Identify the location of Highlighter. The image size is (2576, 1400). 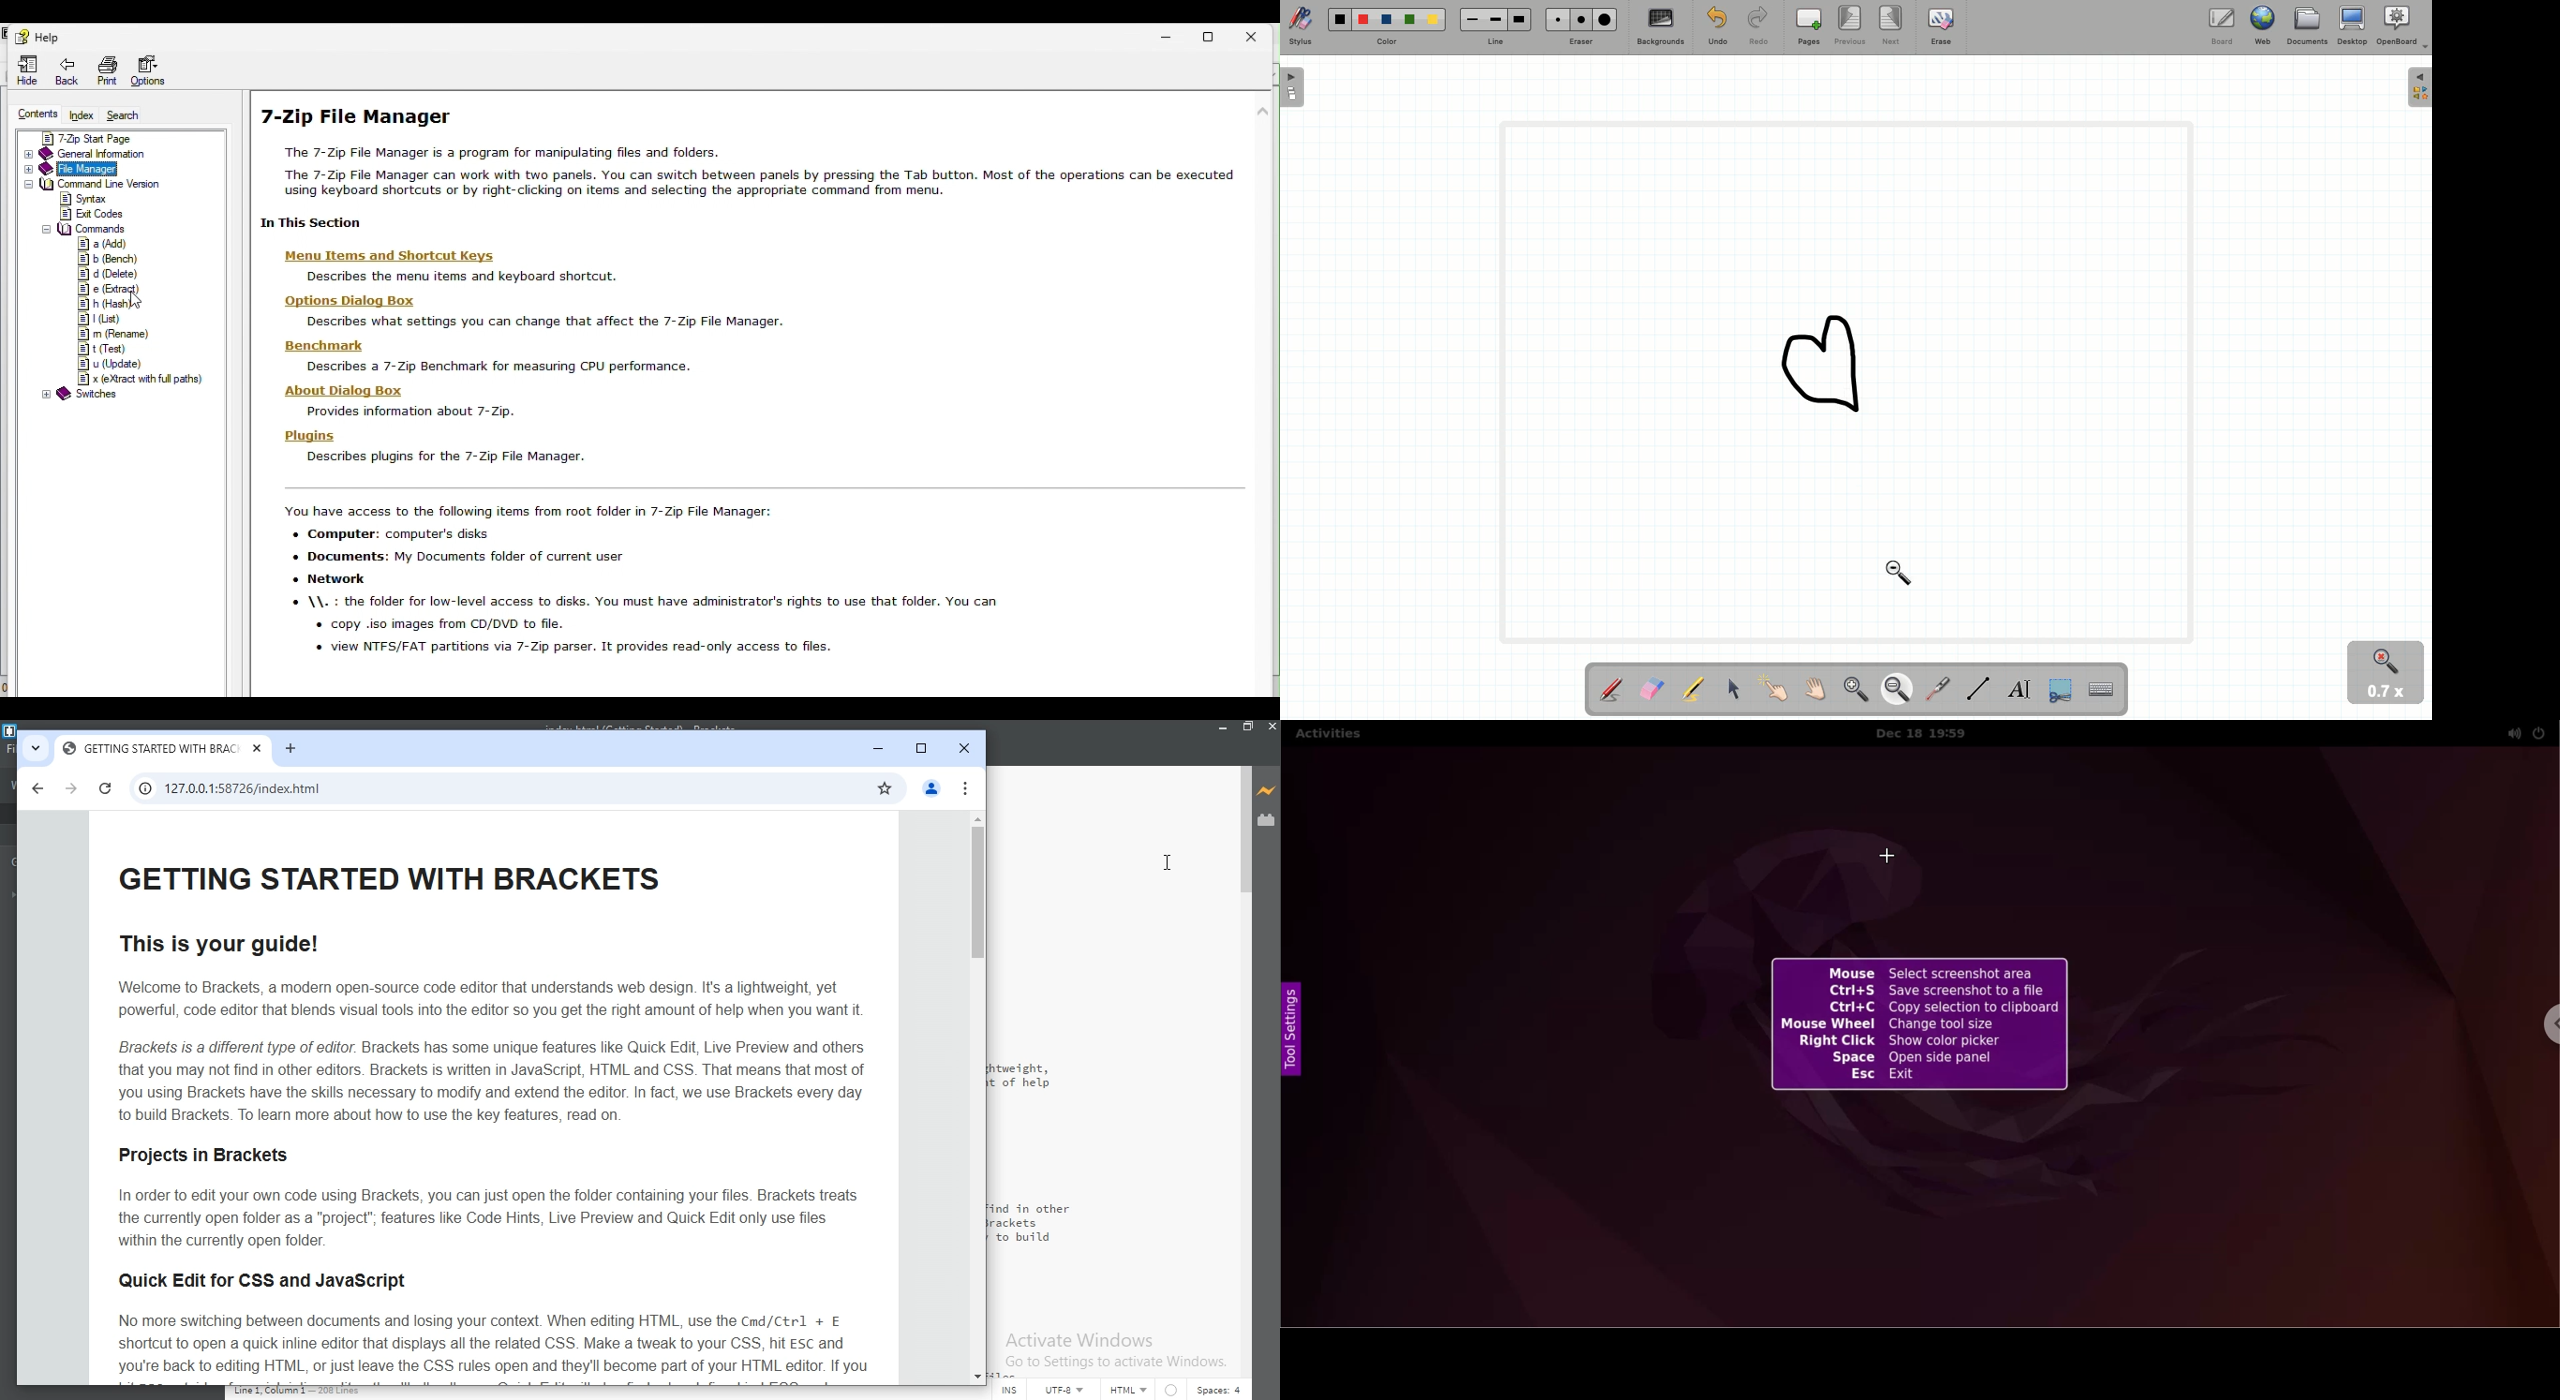
(1693, 690).